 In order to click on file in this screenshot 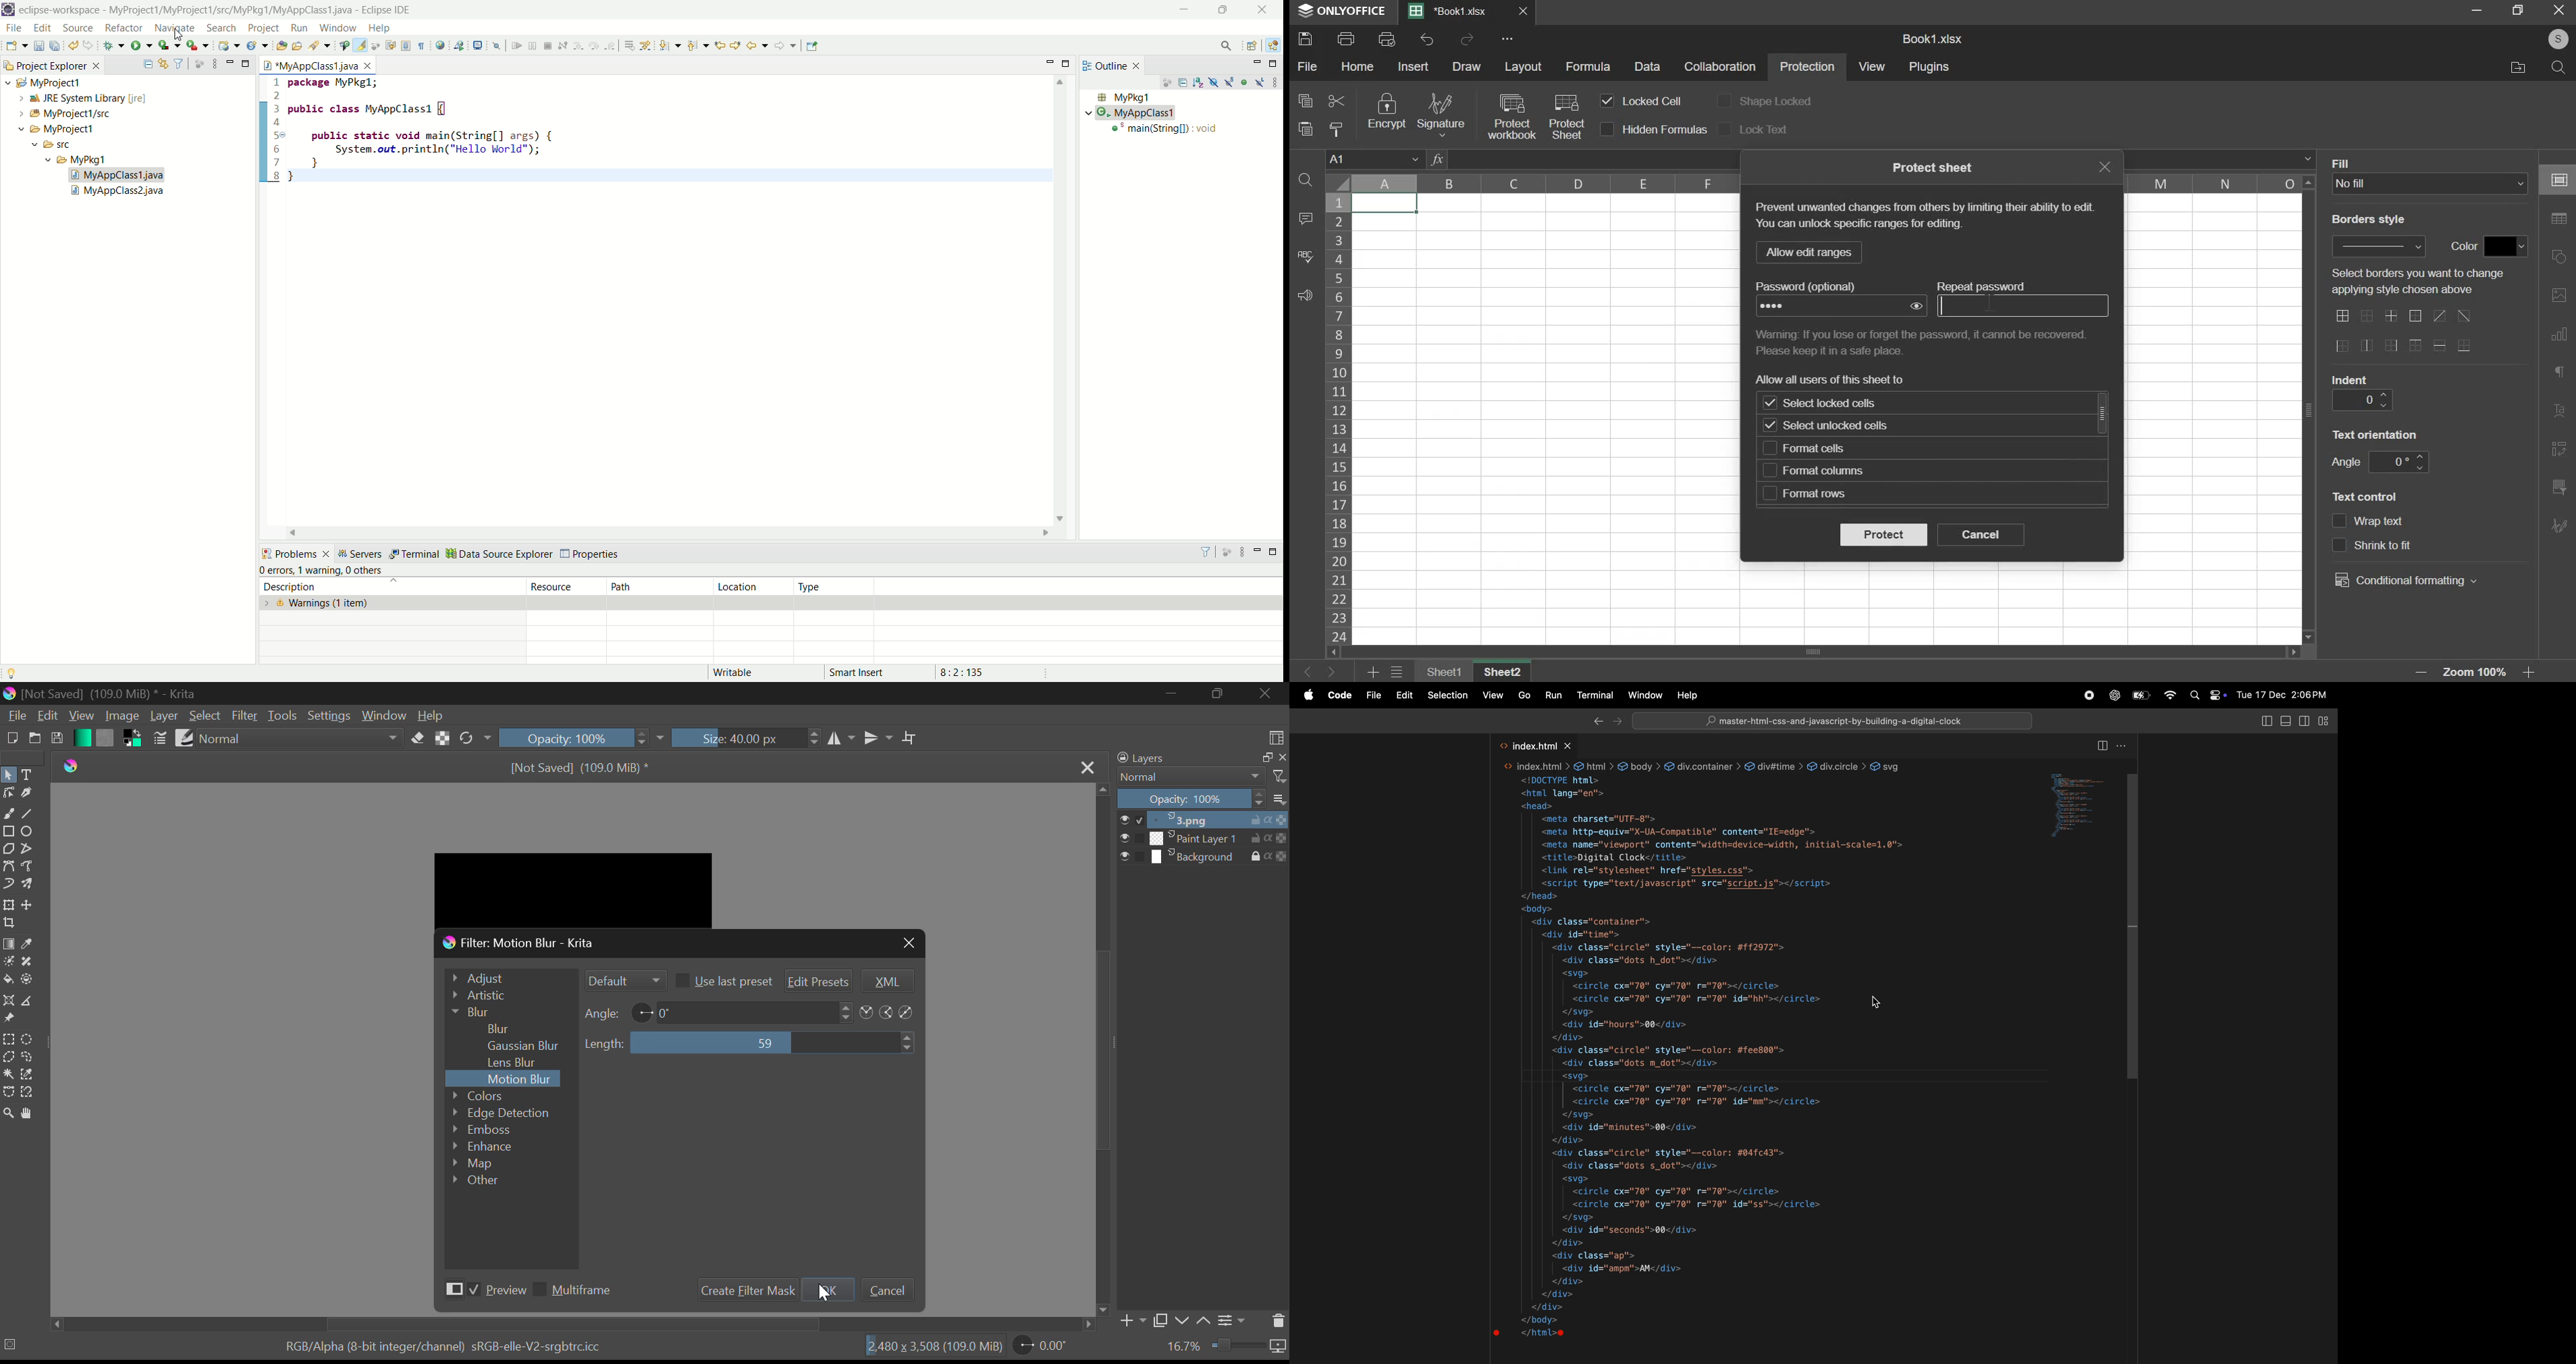, I will do `click(1374, 697)`.